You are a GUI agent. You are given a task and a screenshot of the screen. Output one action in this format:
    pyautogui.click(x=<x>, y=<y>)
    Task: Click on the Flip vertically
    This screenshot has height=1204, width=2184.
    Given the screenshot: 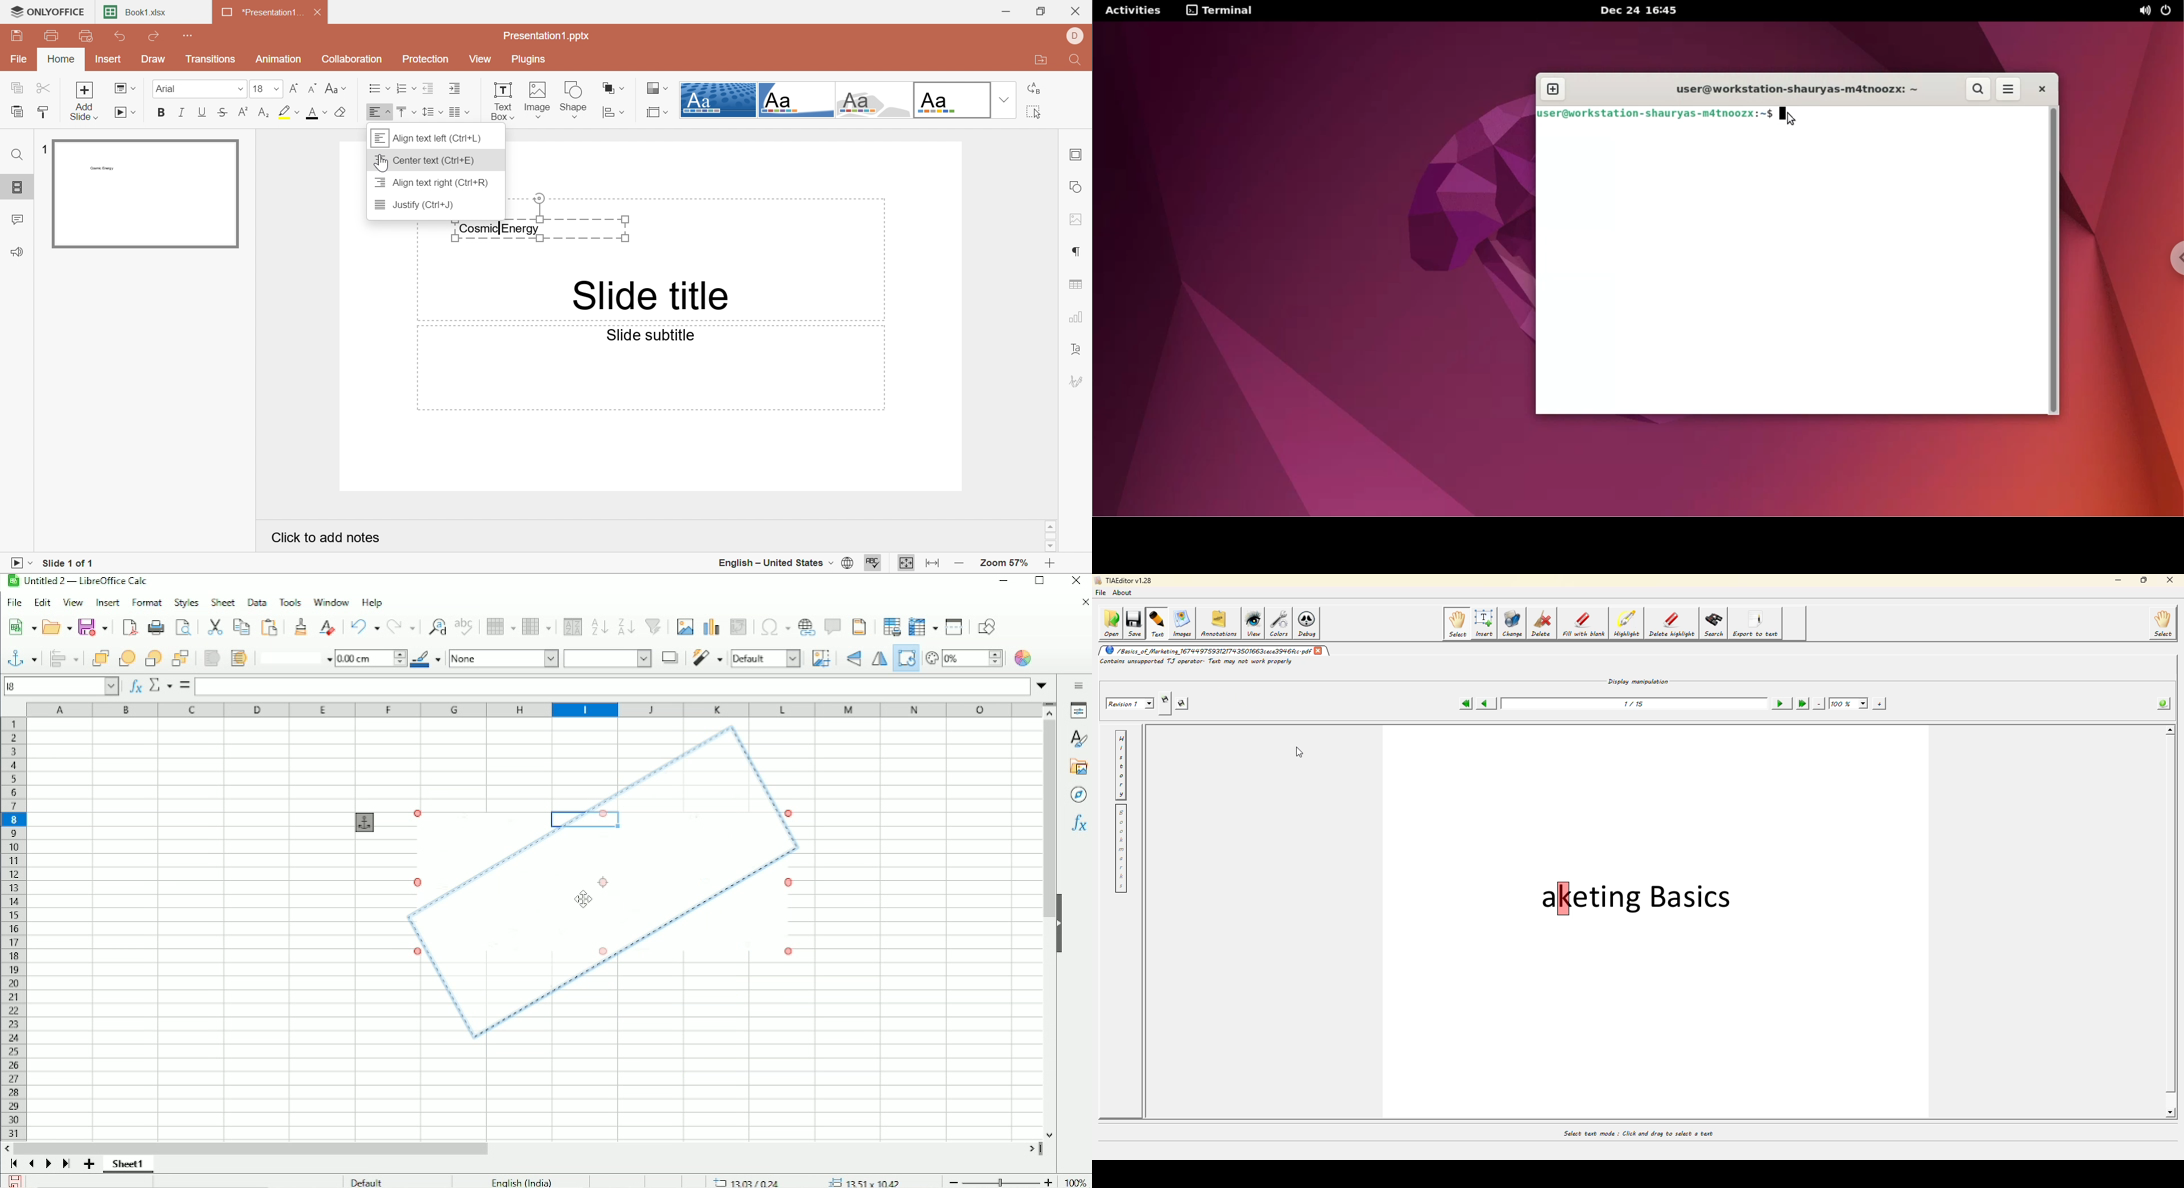 What is the action you would take?
    pyautogui.click(x=854, y=659)
    